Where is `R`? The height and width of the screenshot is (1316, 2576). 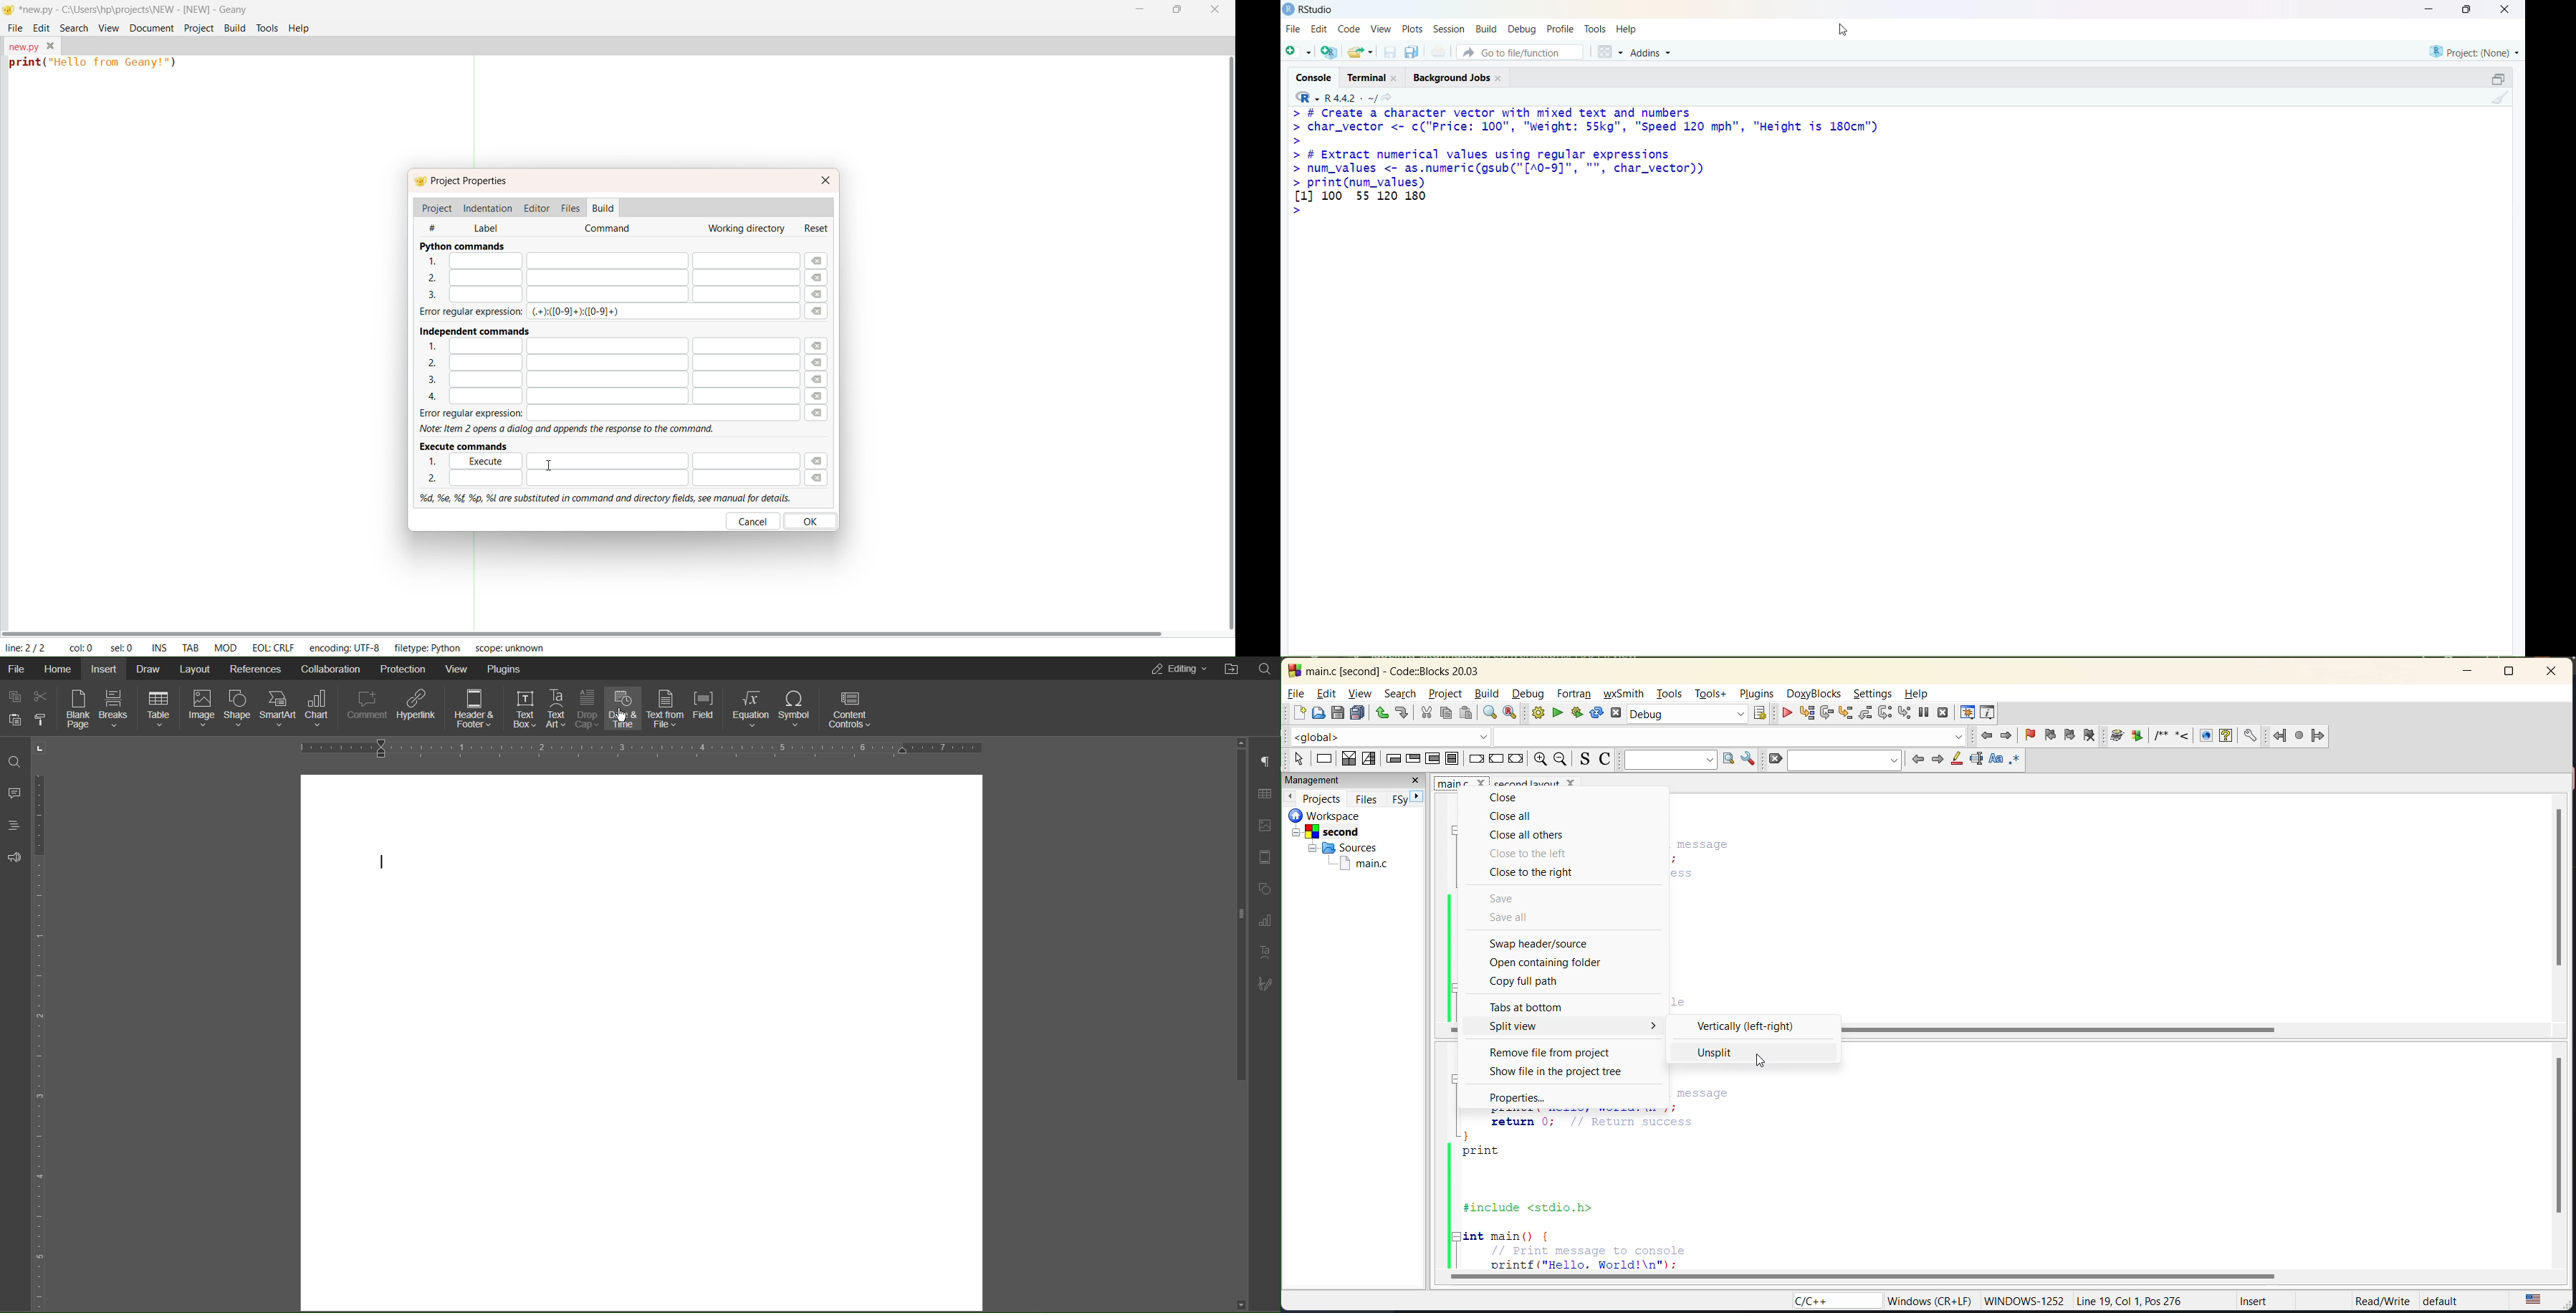 R is located at coordinates (1306, 97).